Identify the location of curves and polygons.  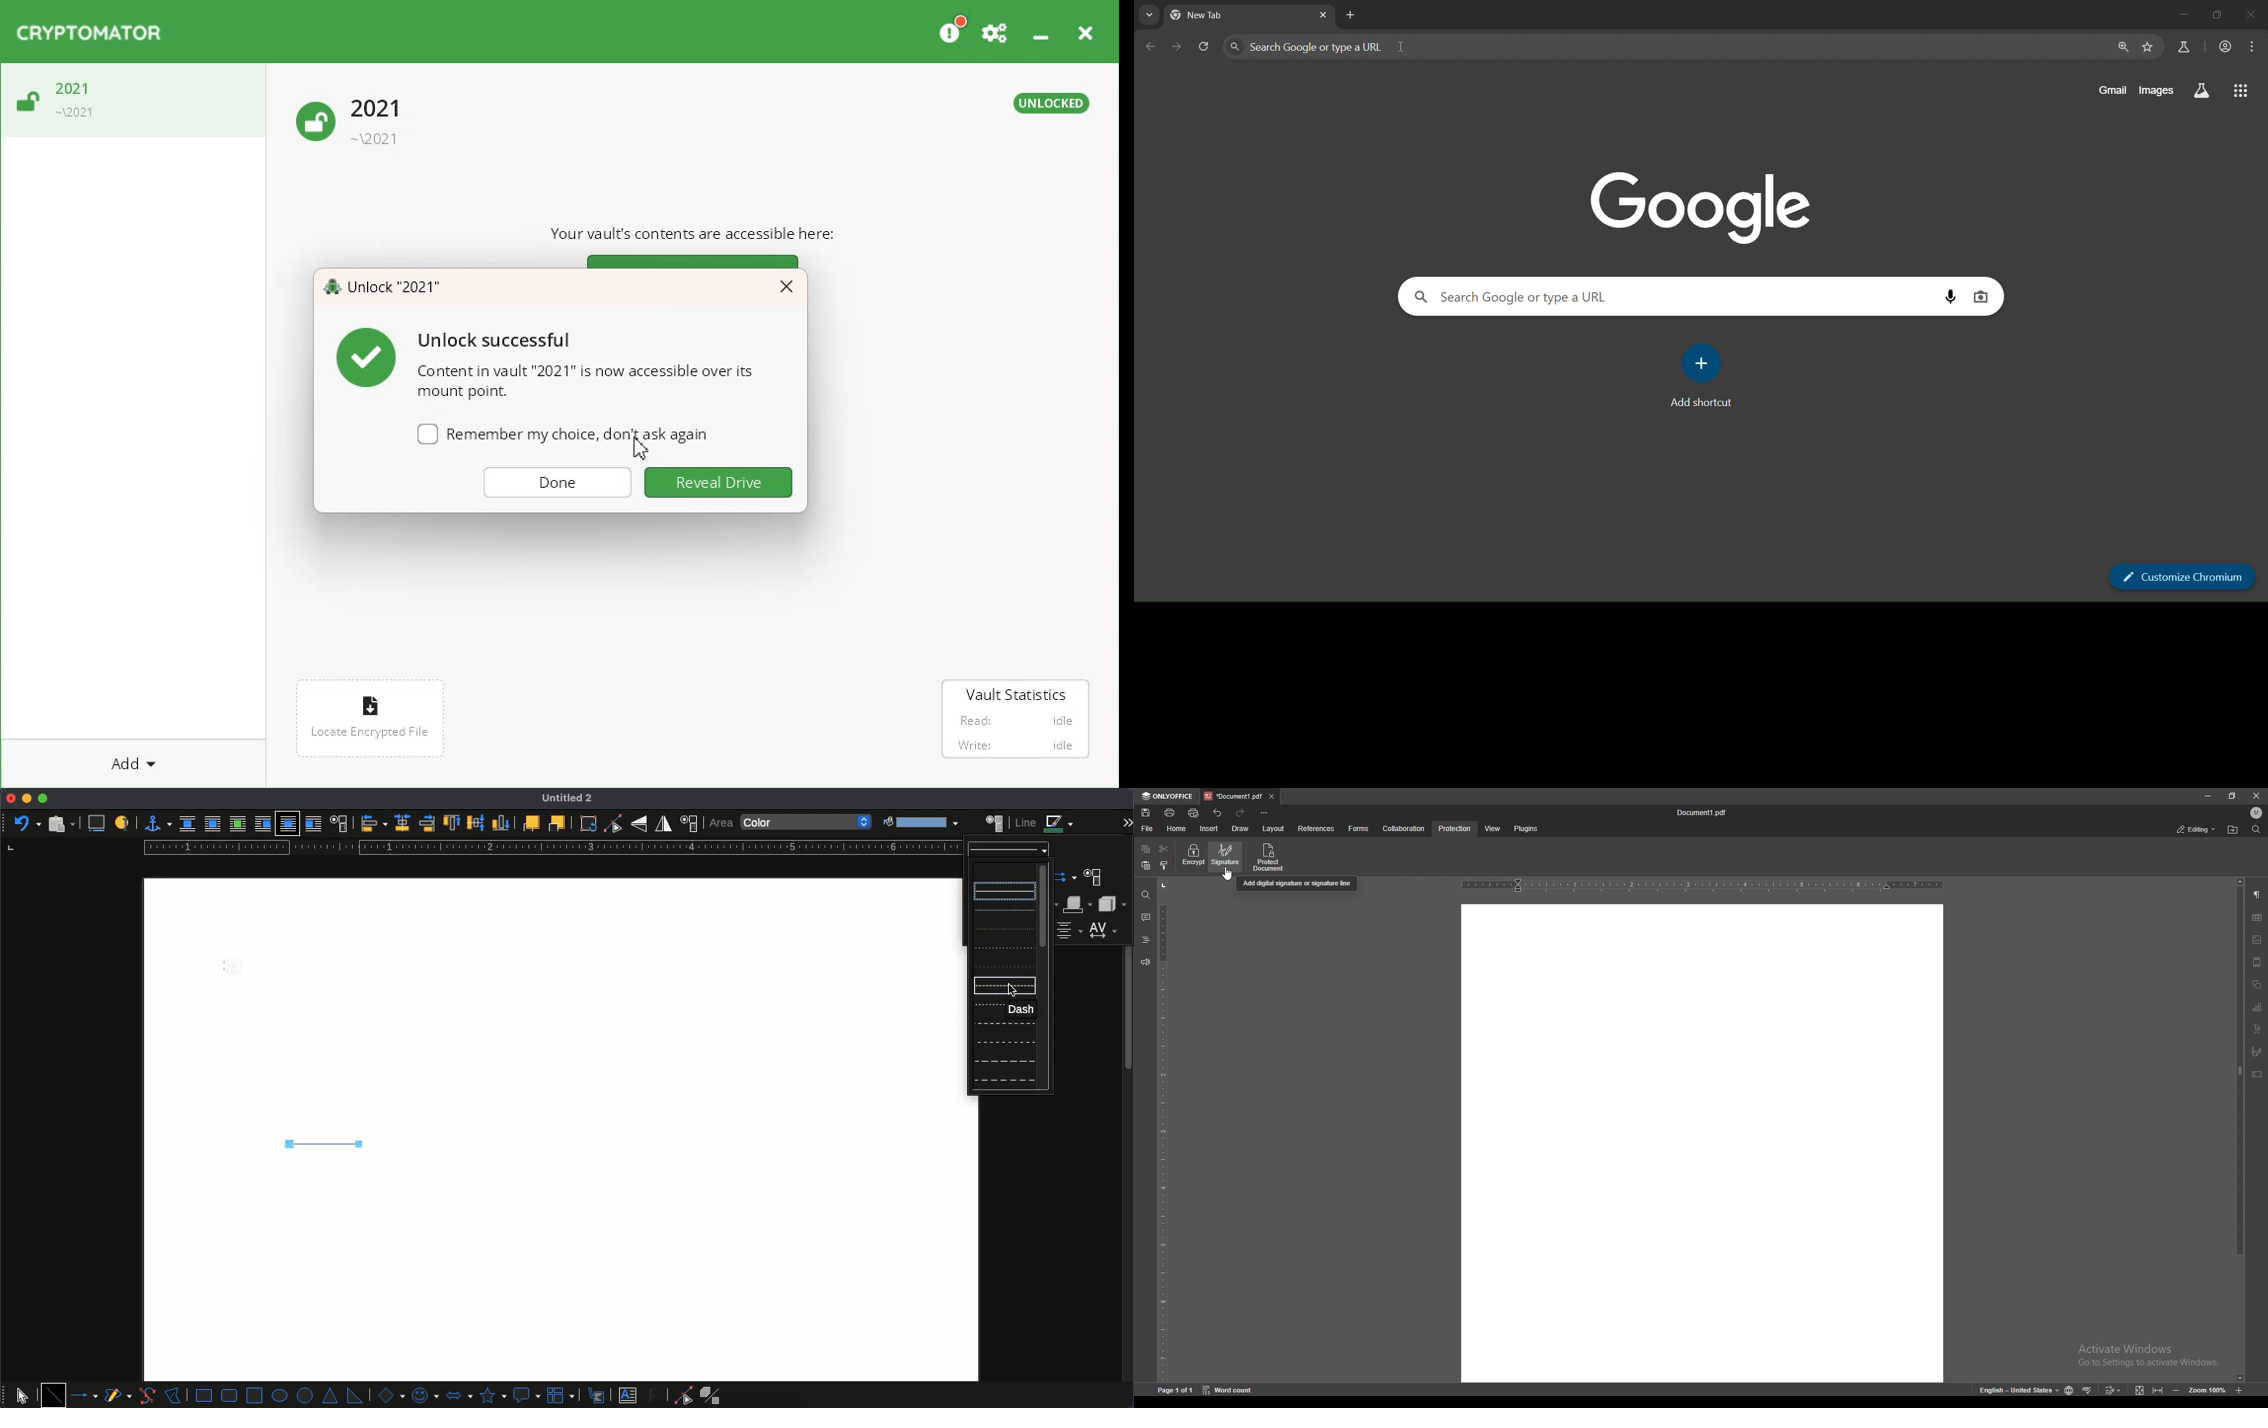
(118, 1397).